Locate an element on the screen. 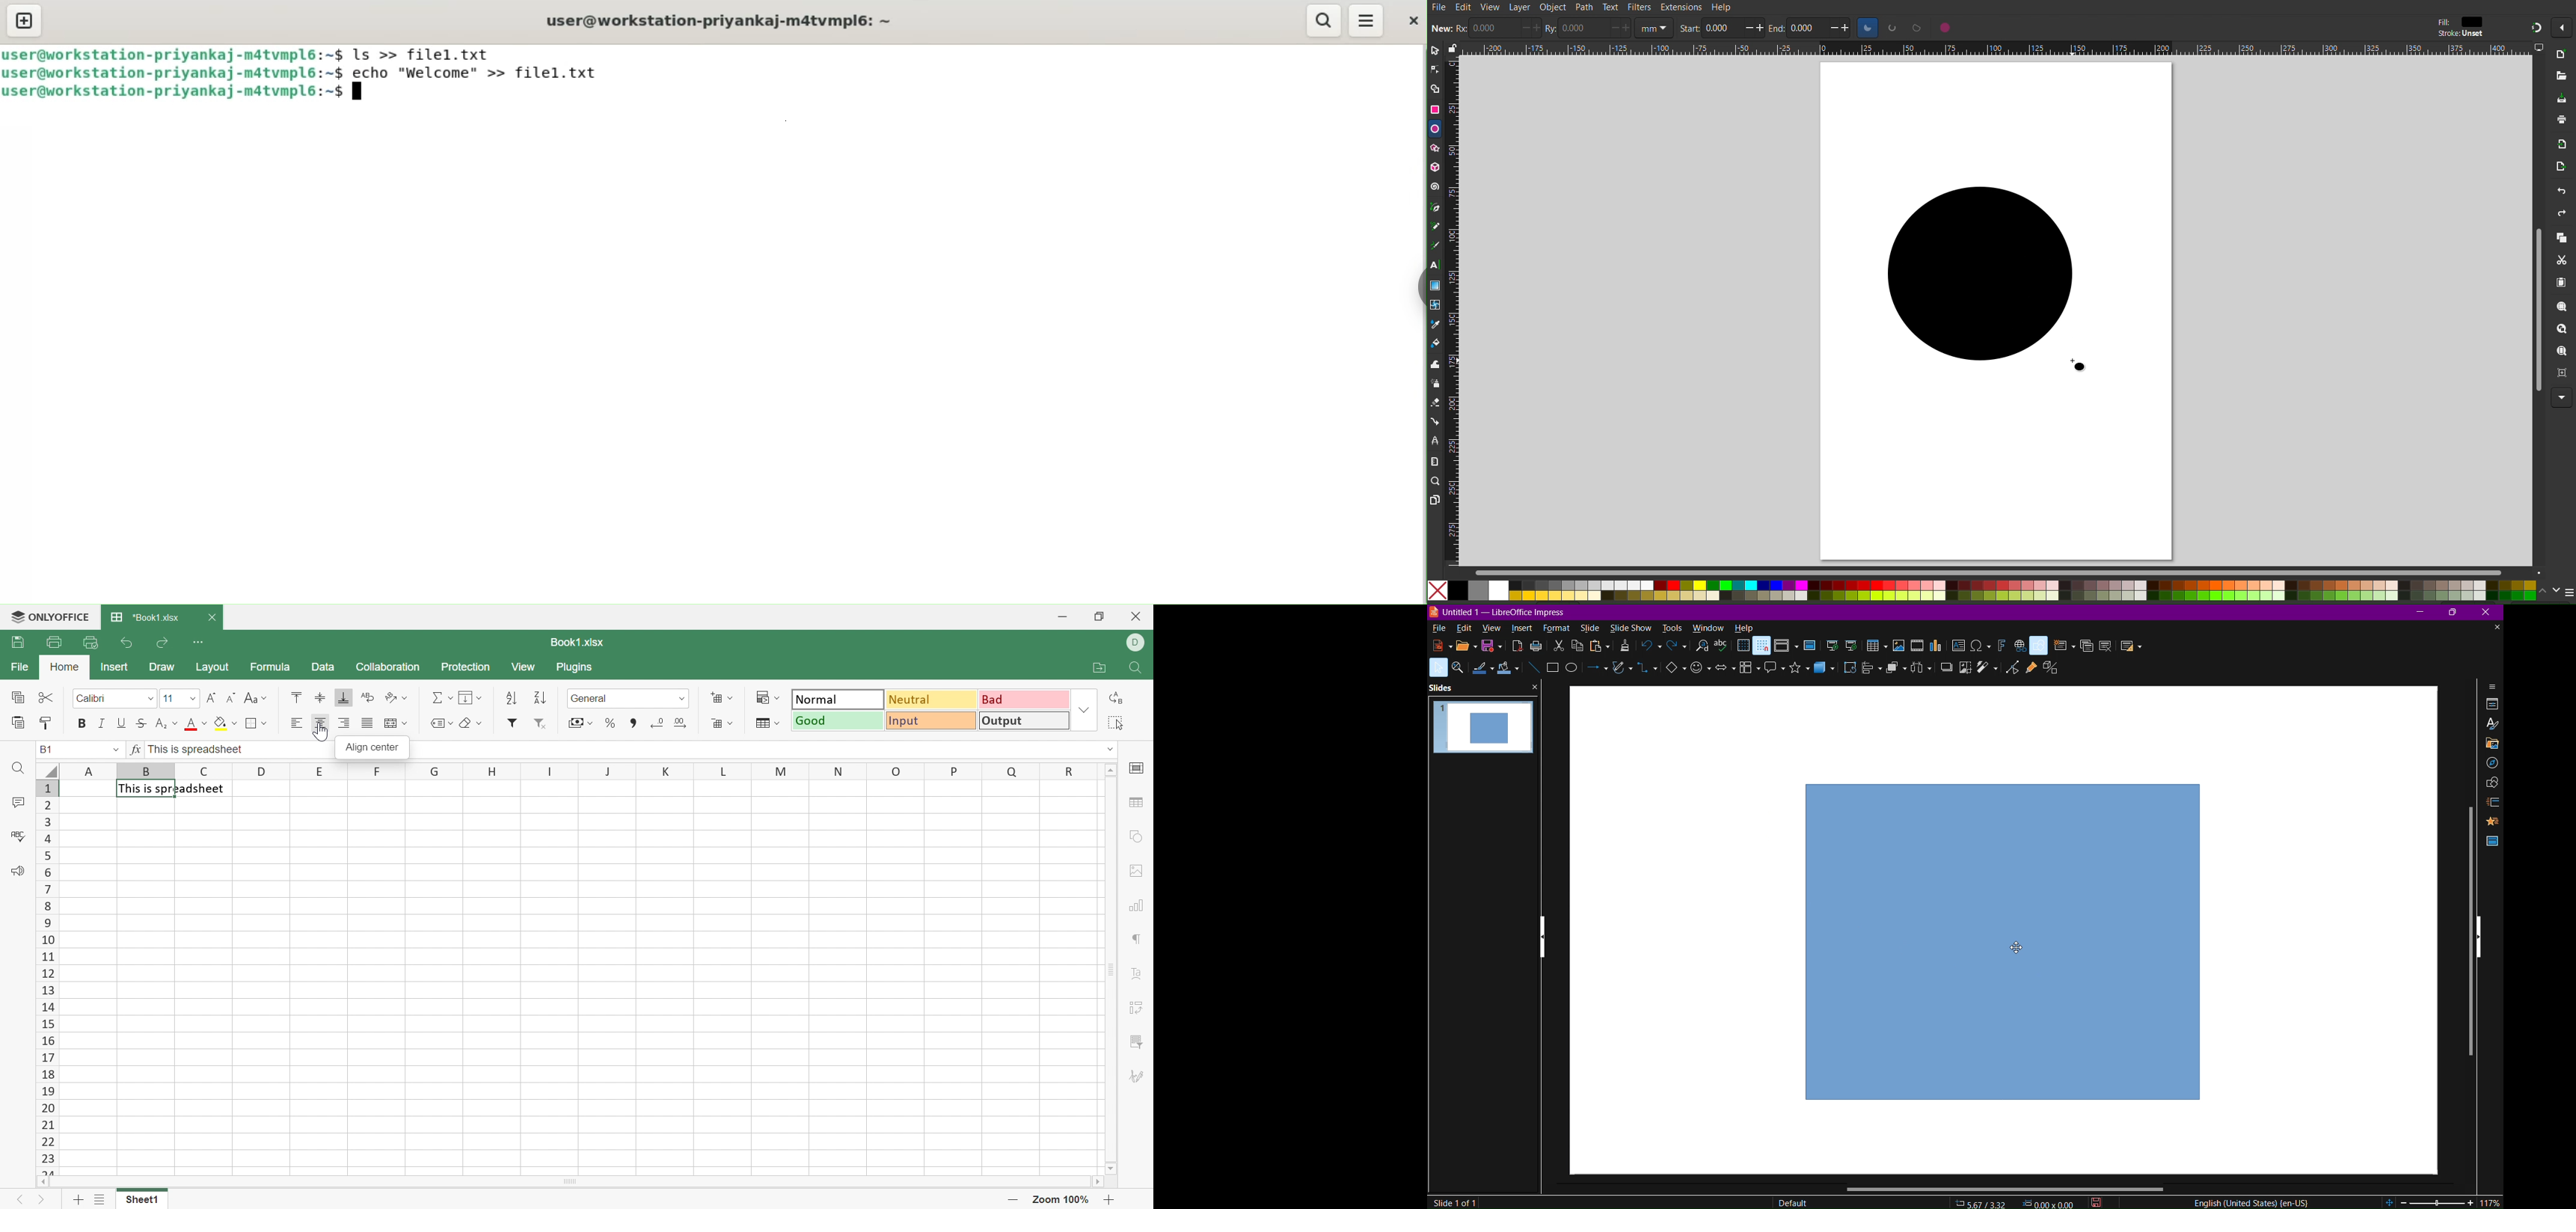 The image size is (2576, 1232). Rectangle 2D is located at coordinates (2003, 941).